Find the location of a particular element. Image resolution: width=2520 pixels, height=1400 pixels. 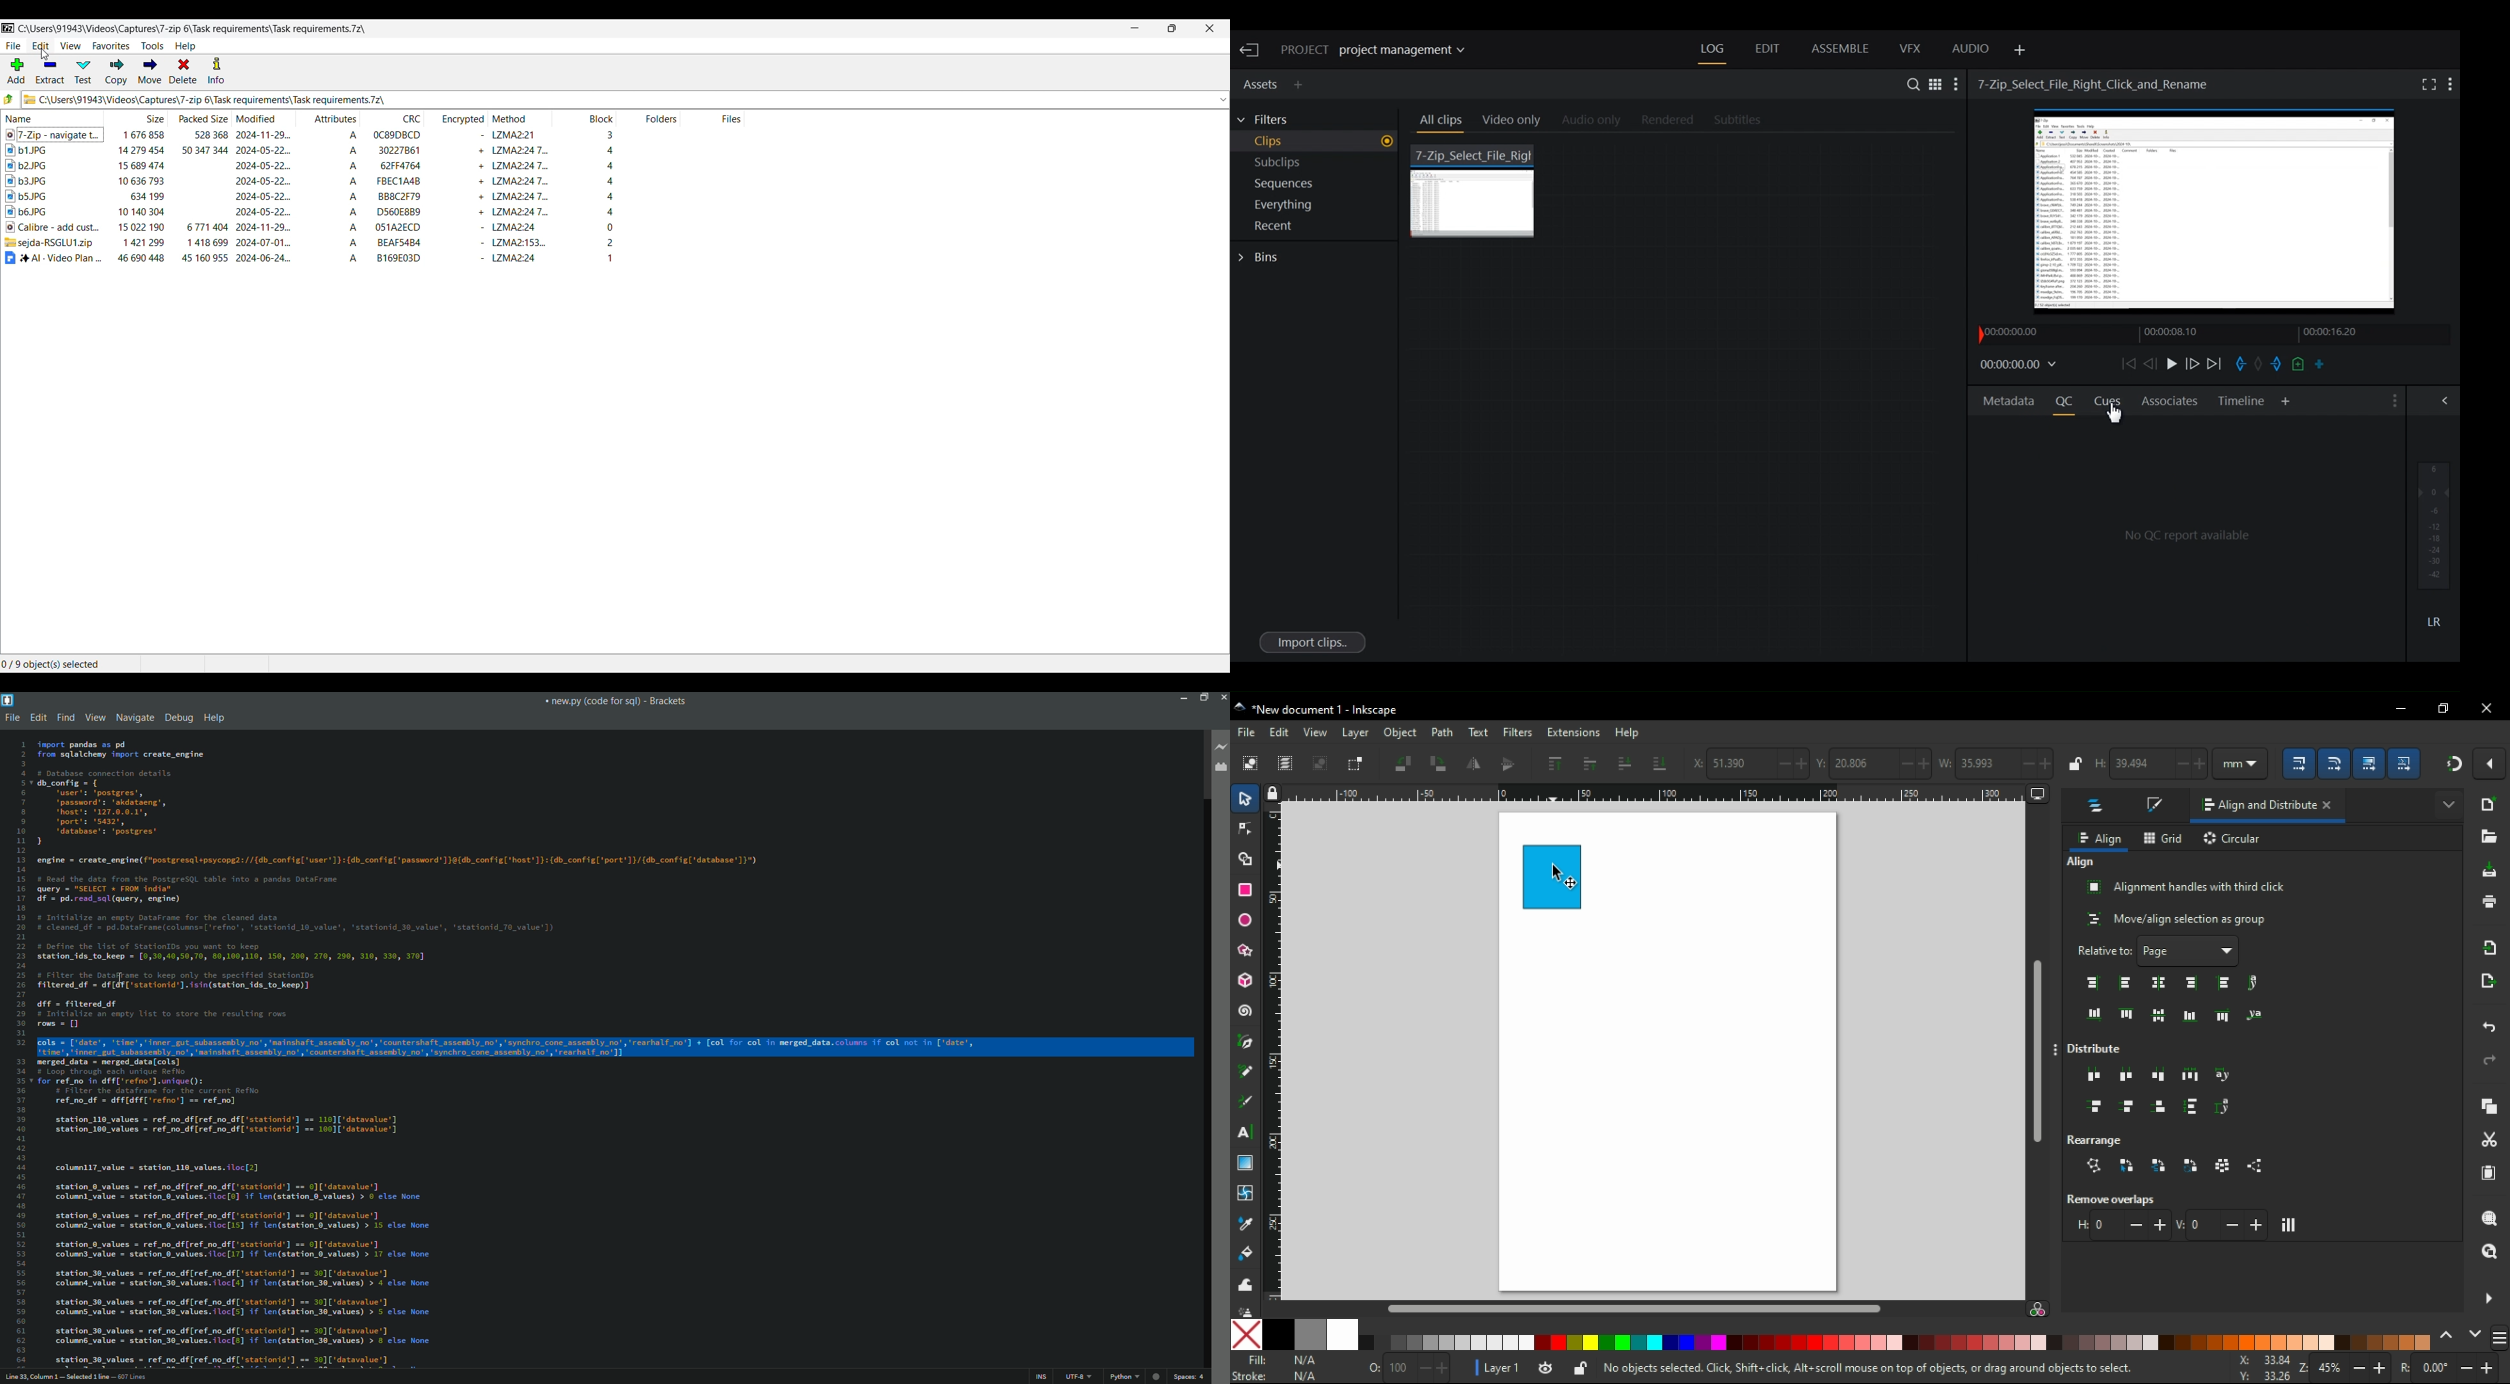

All clips is located at coordinates (1439, 122).